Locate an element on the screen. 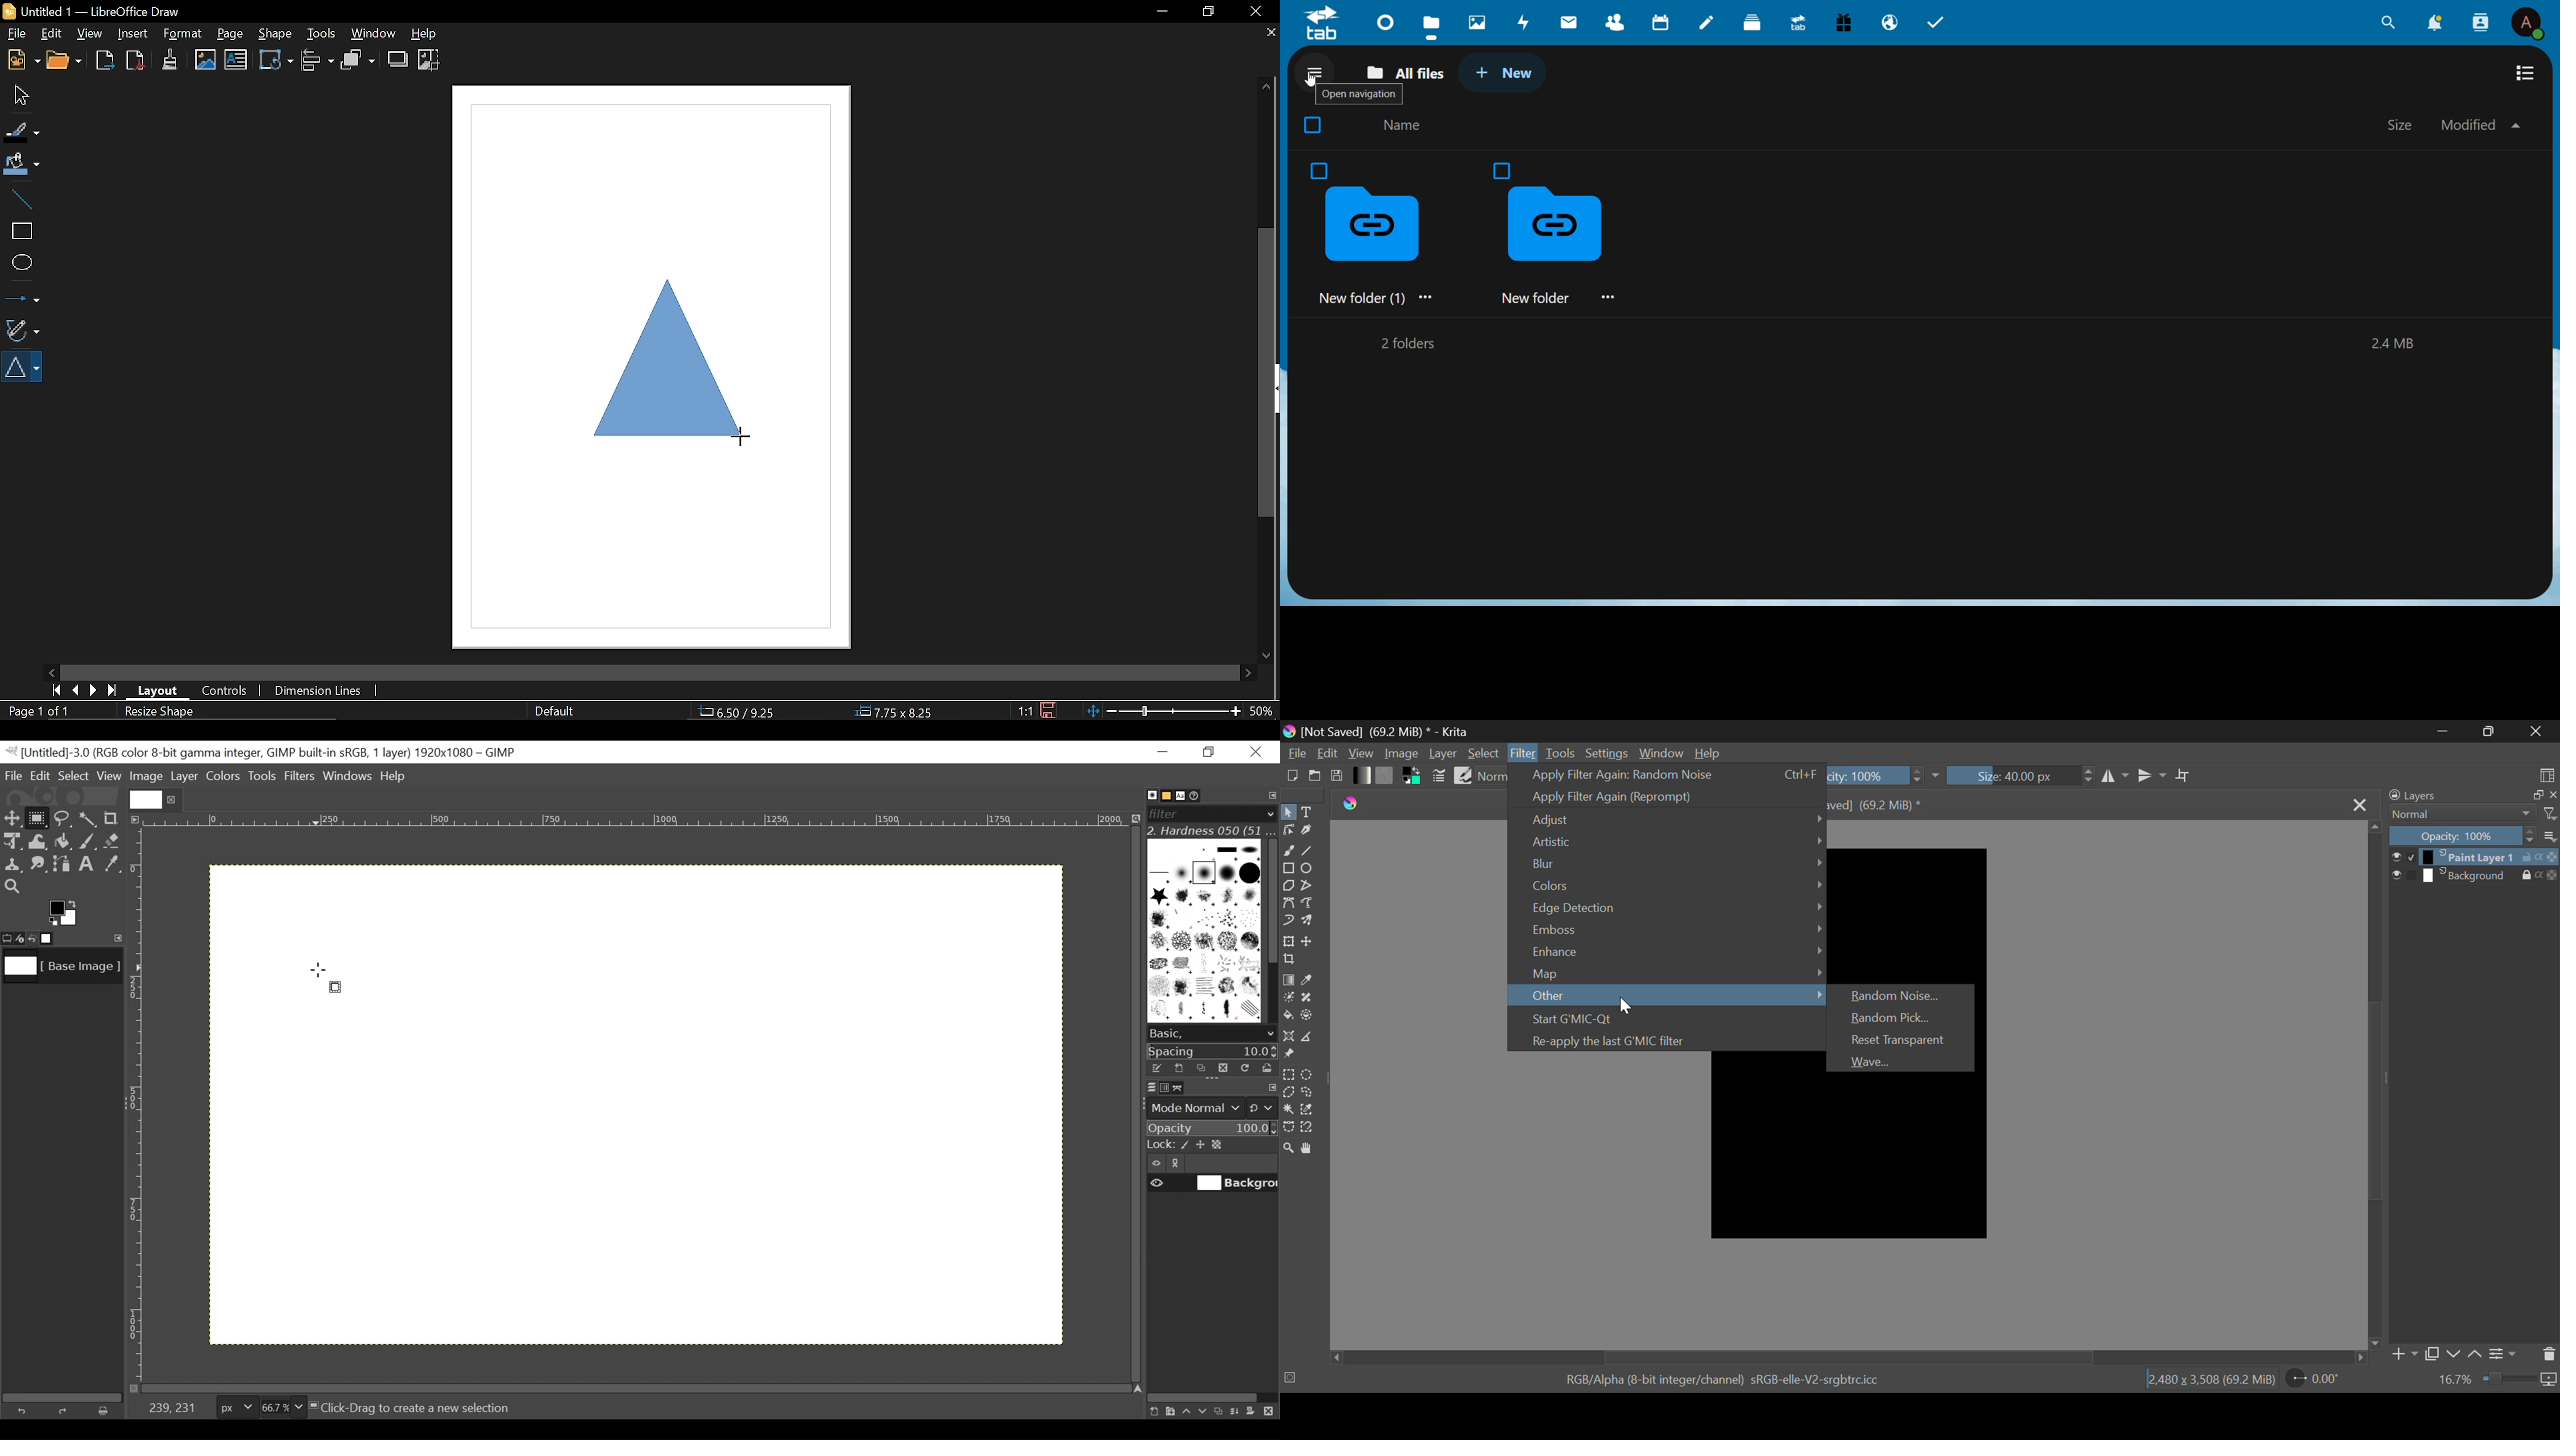 Image resolution: width=2576 pixels, height=1456 pixels. Next page is located at coordinates (94, 690).